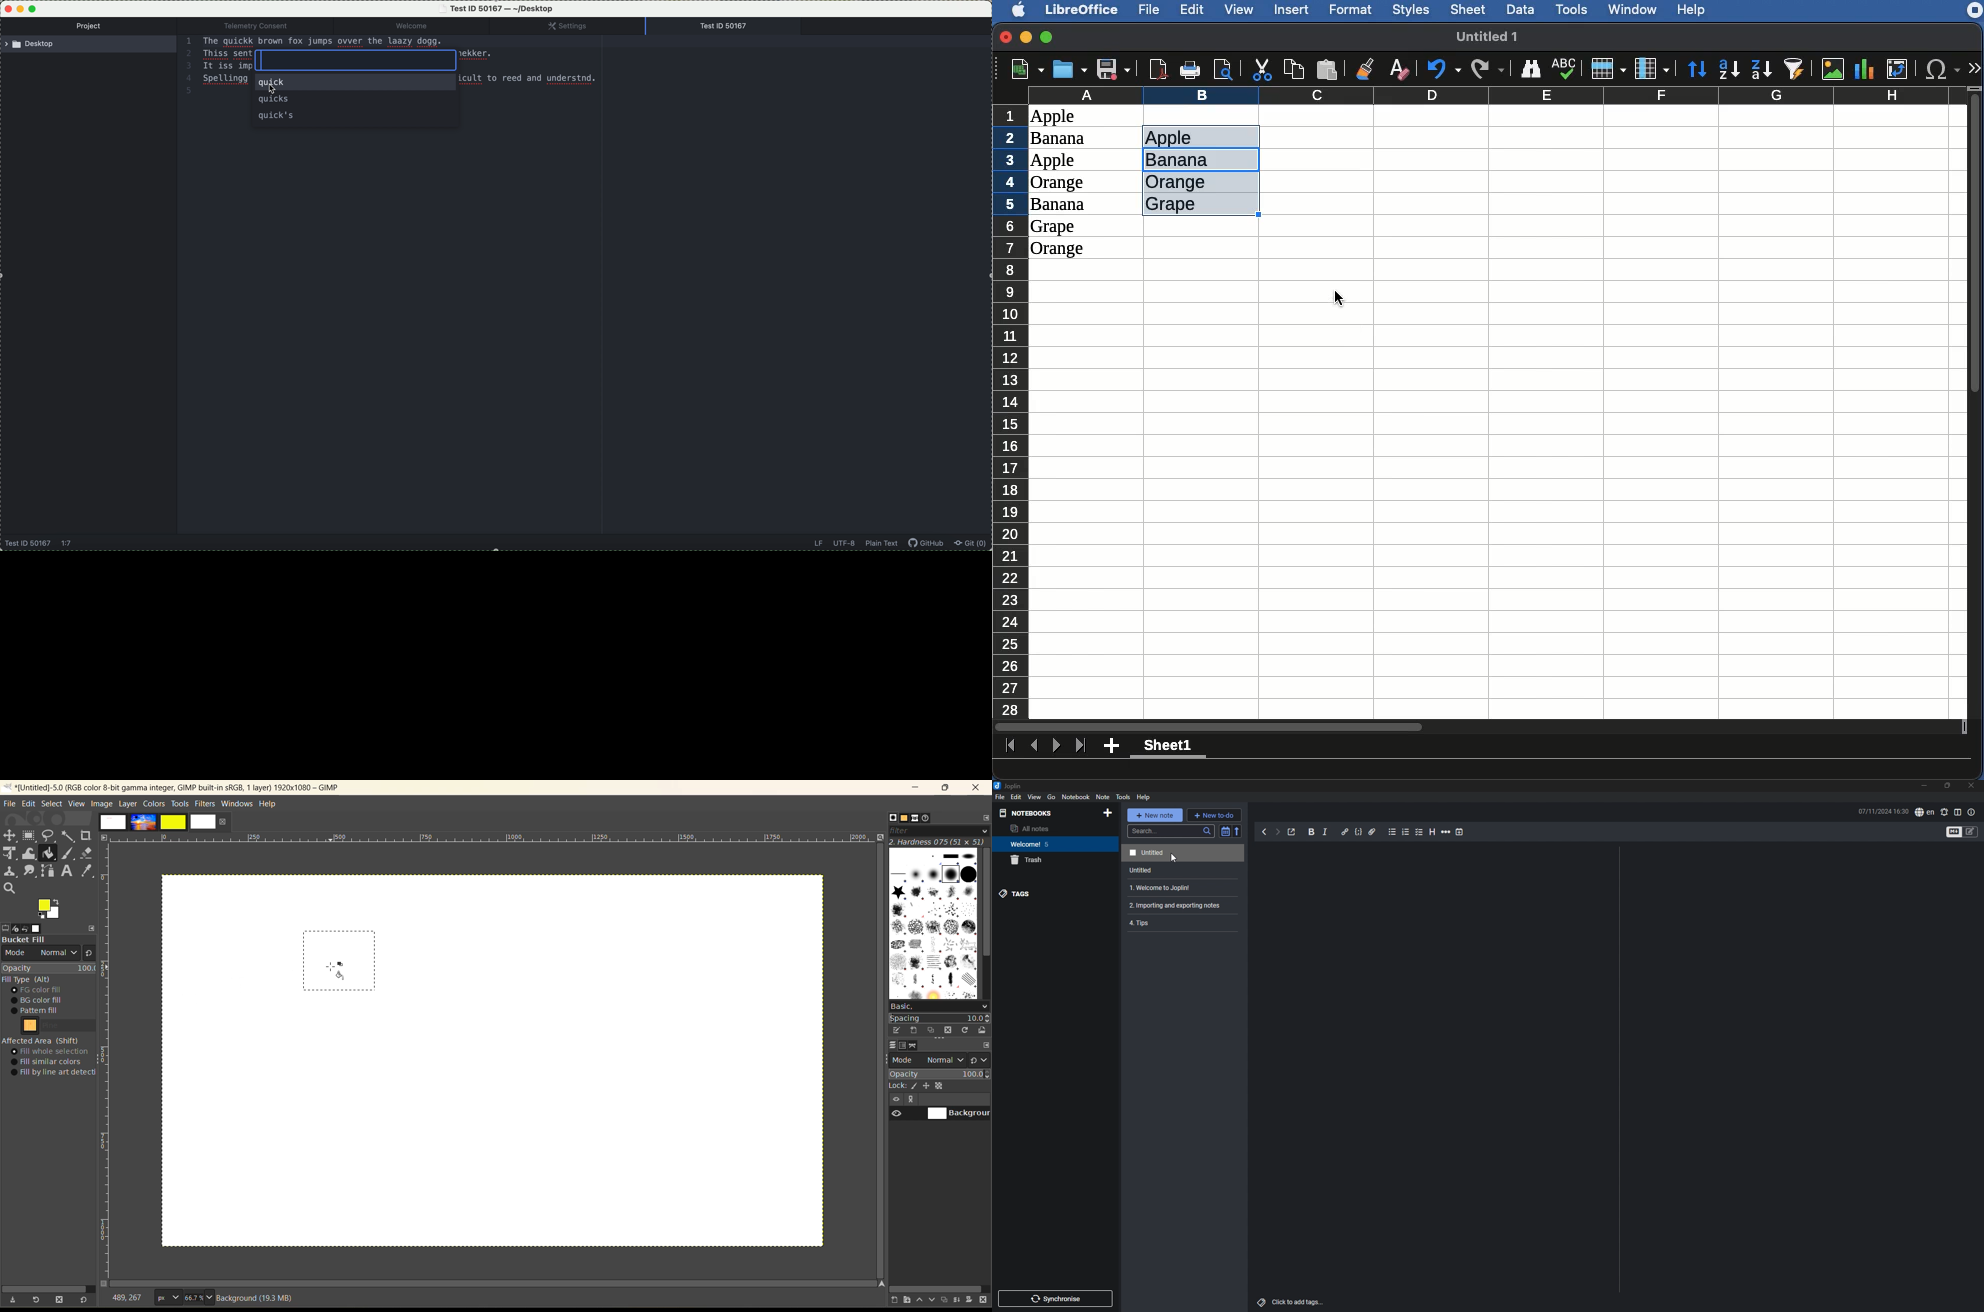  I want to click on note properties, so click(1971, 812).